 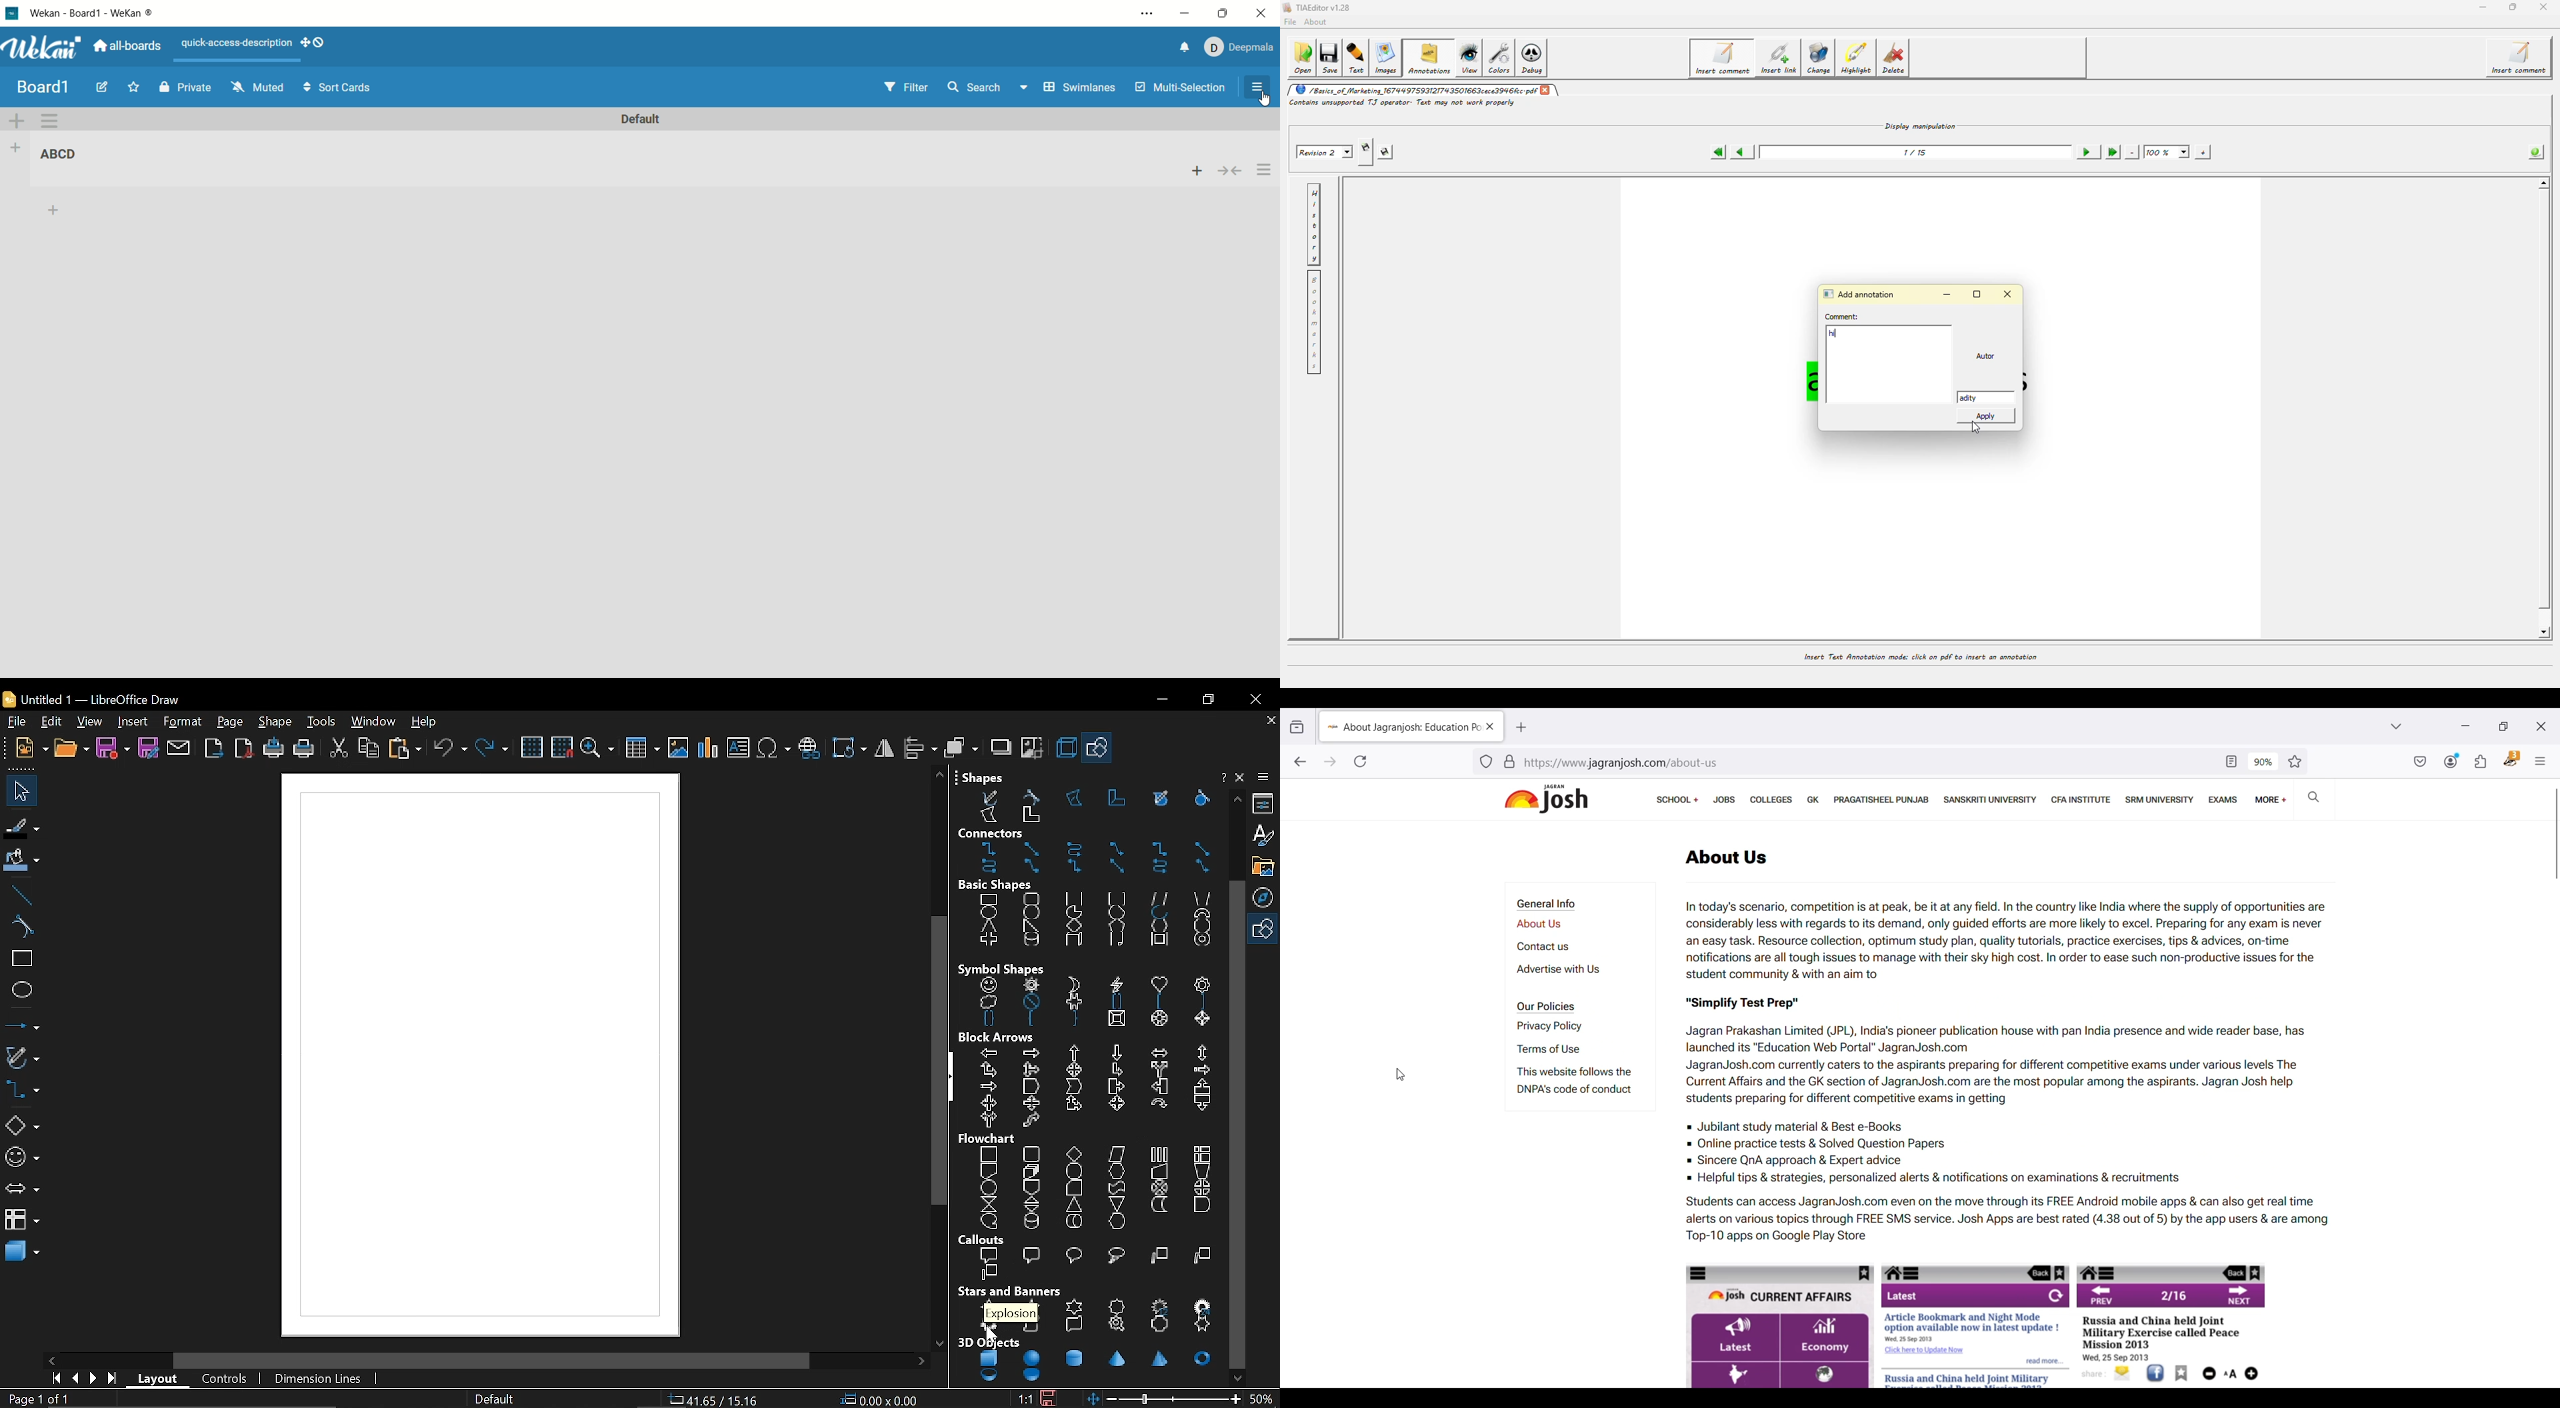 I want to click on 1/15, so click(x=1917, y=152).